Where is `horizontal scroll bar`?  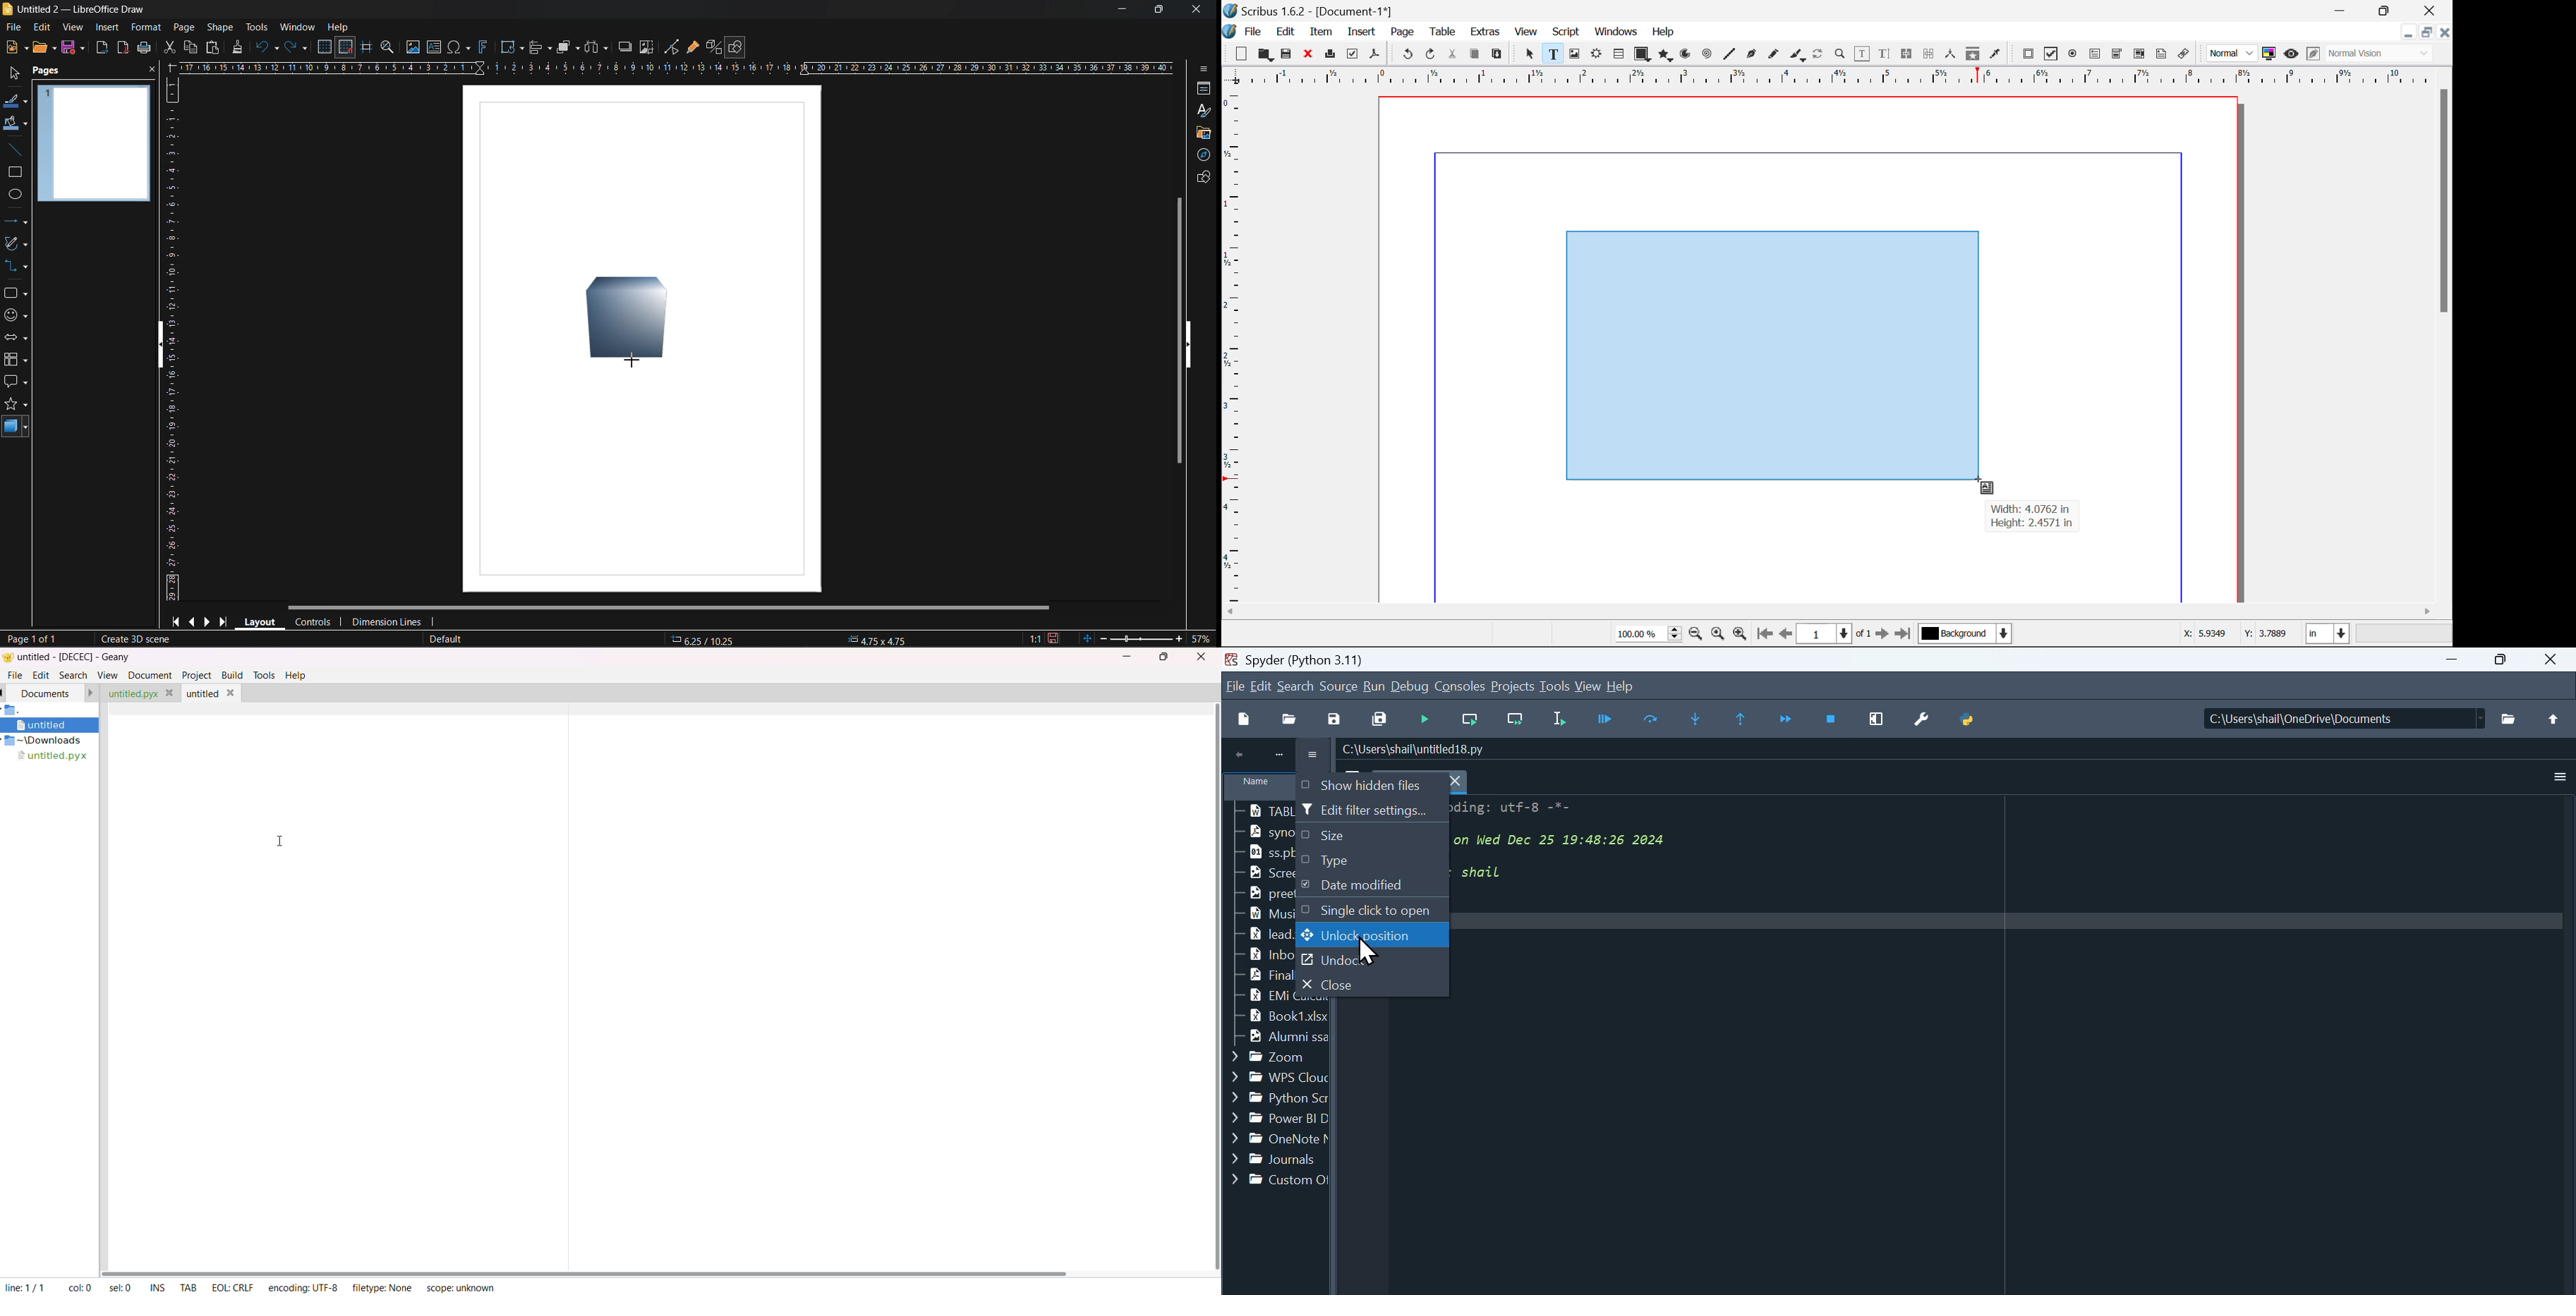
horizontal scroll bar is located at coordinates (590, 1268).